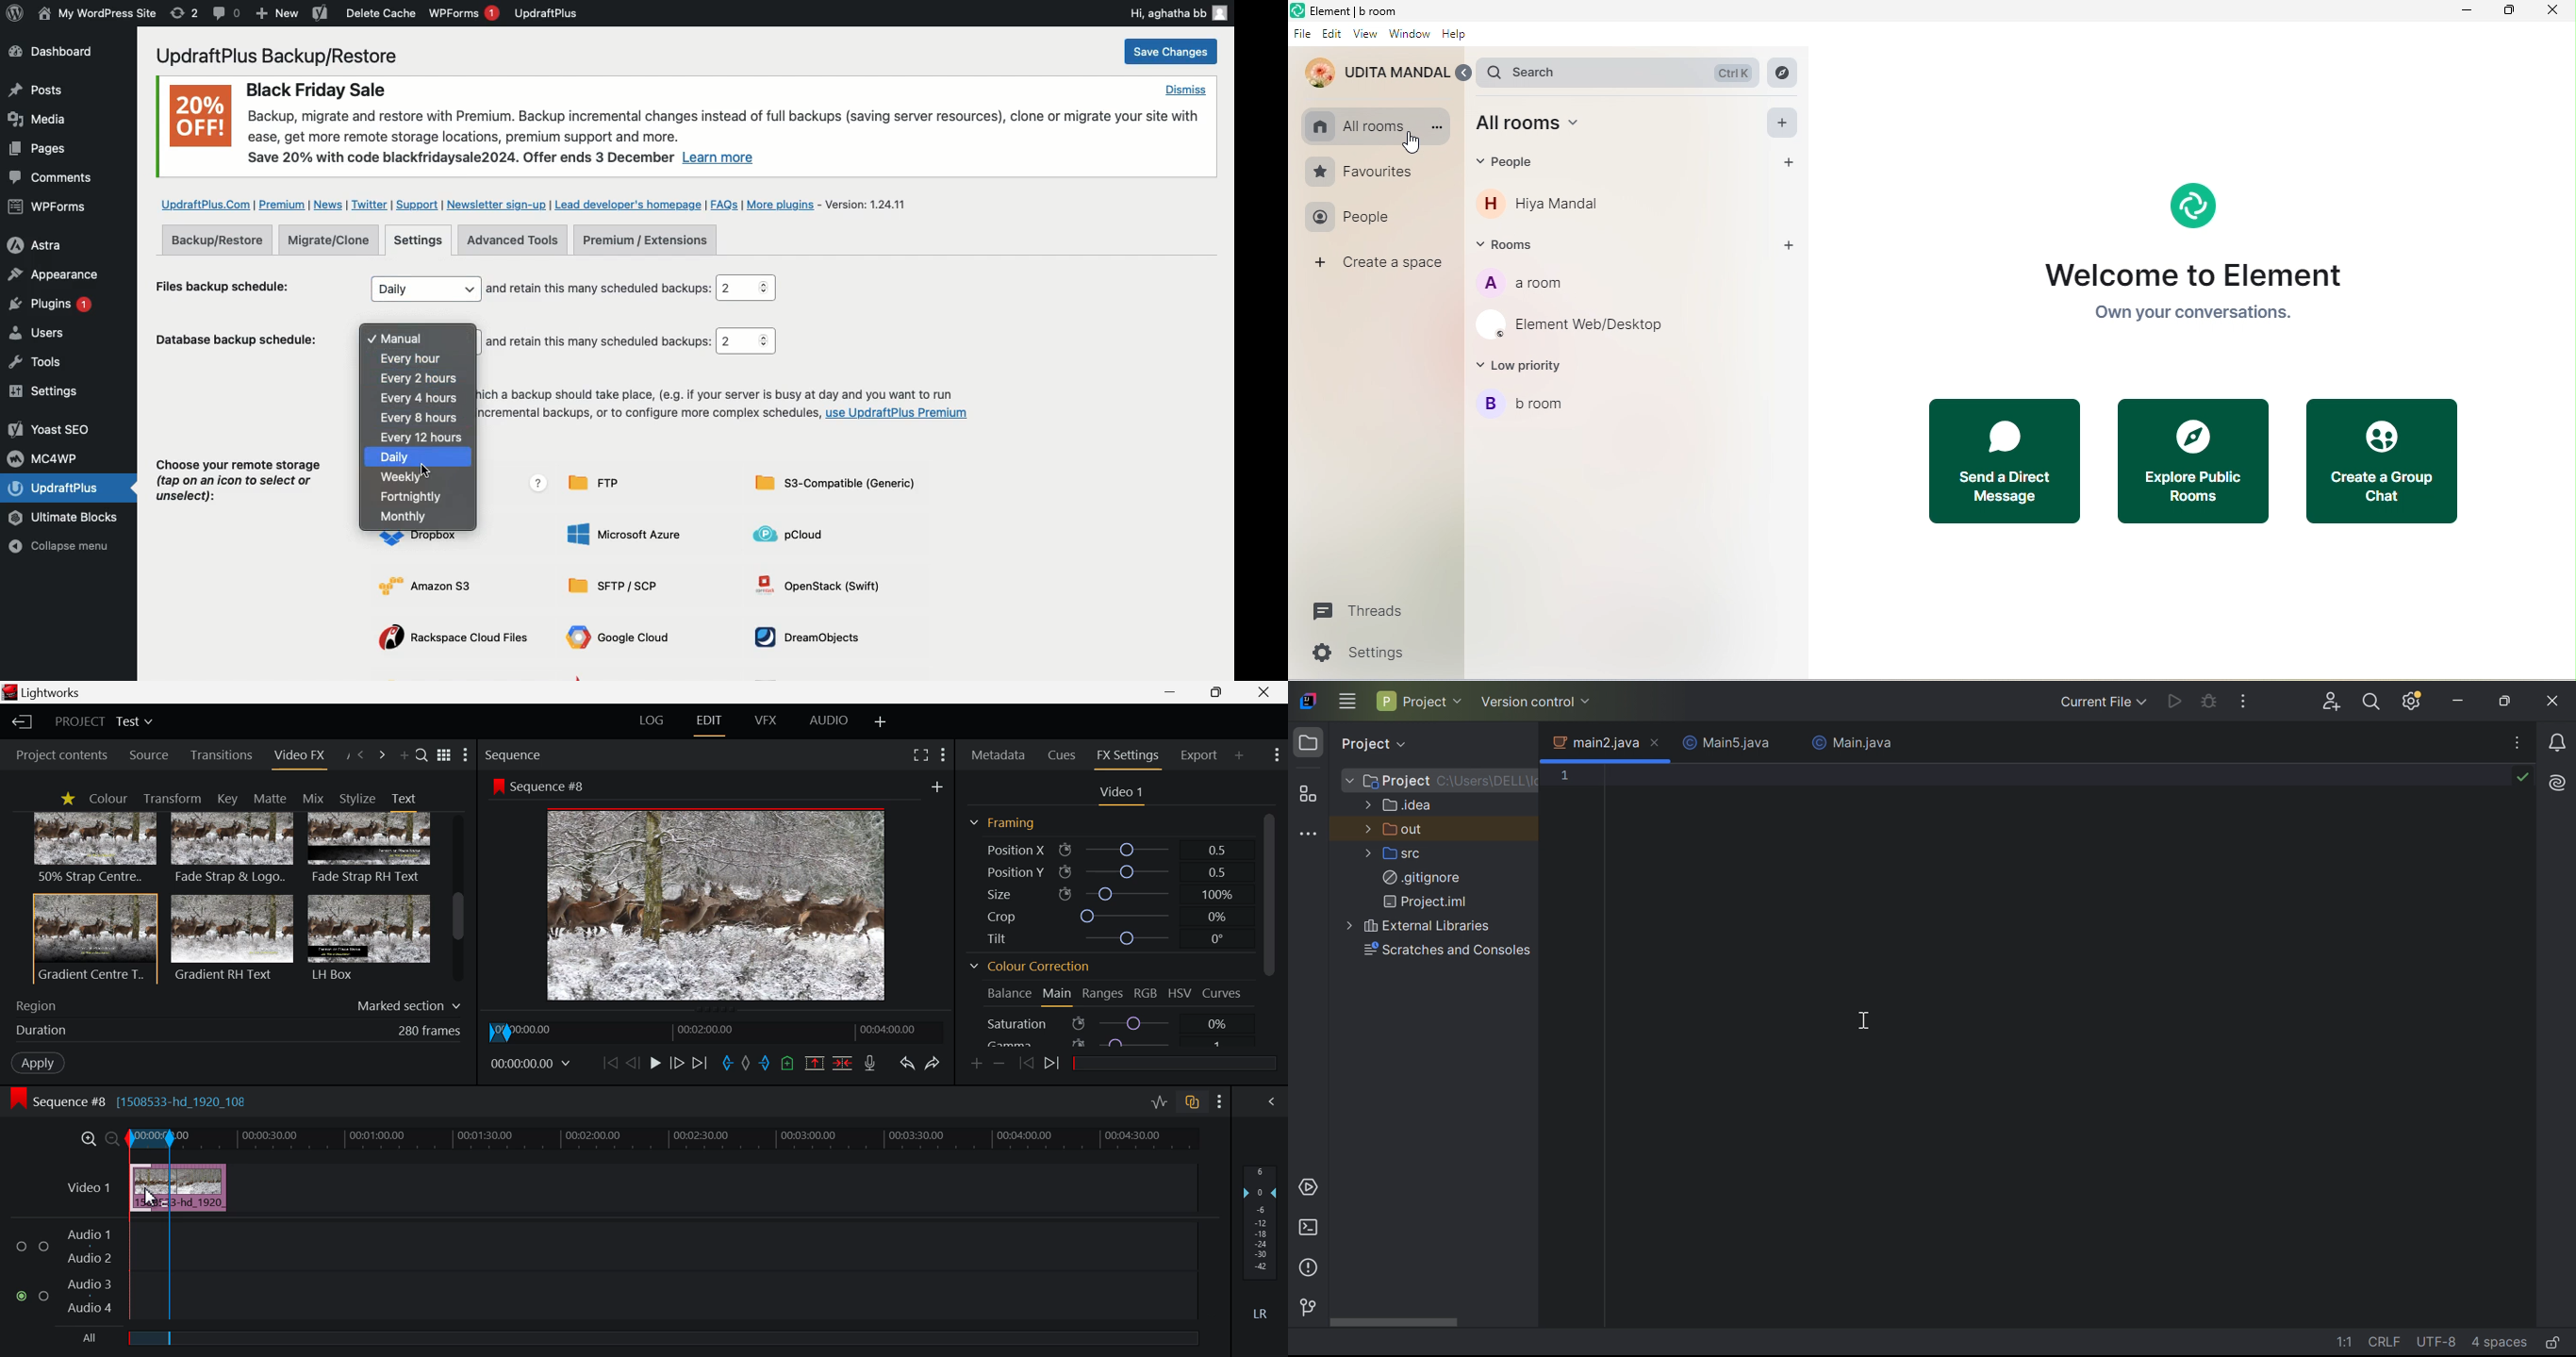 Image resolution: width=2576 pixels, height=1372 pixels. I want to click on file, so click(1302, 35).